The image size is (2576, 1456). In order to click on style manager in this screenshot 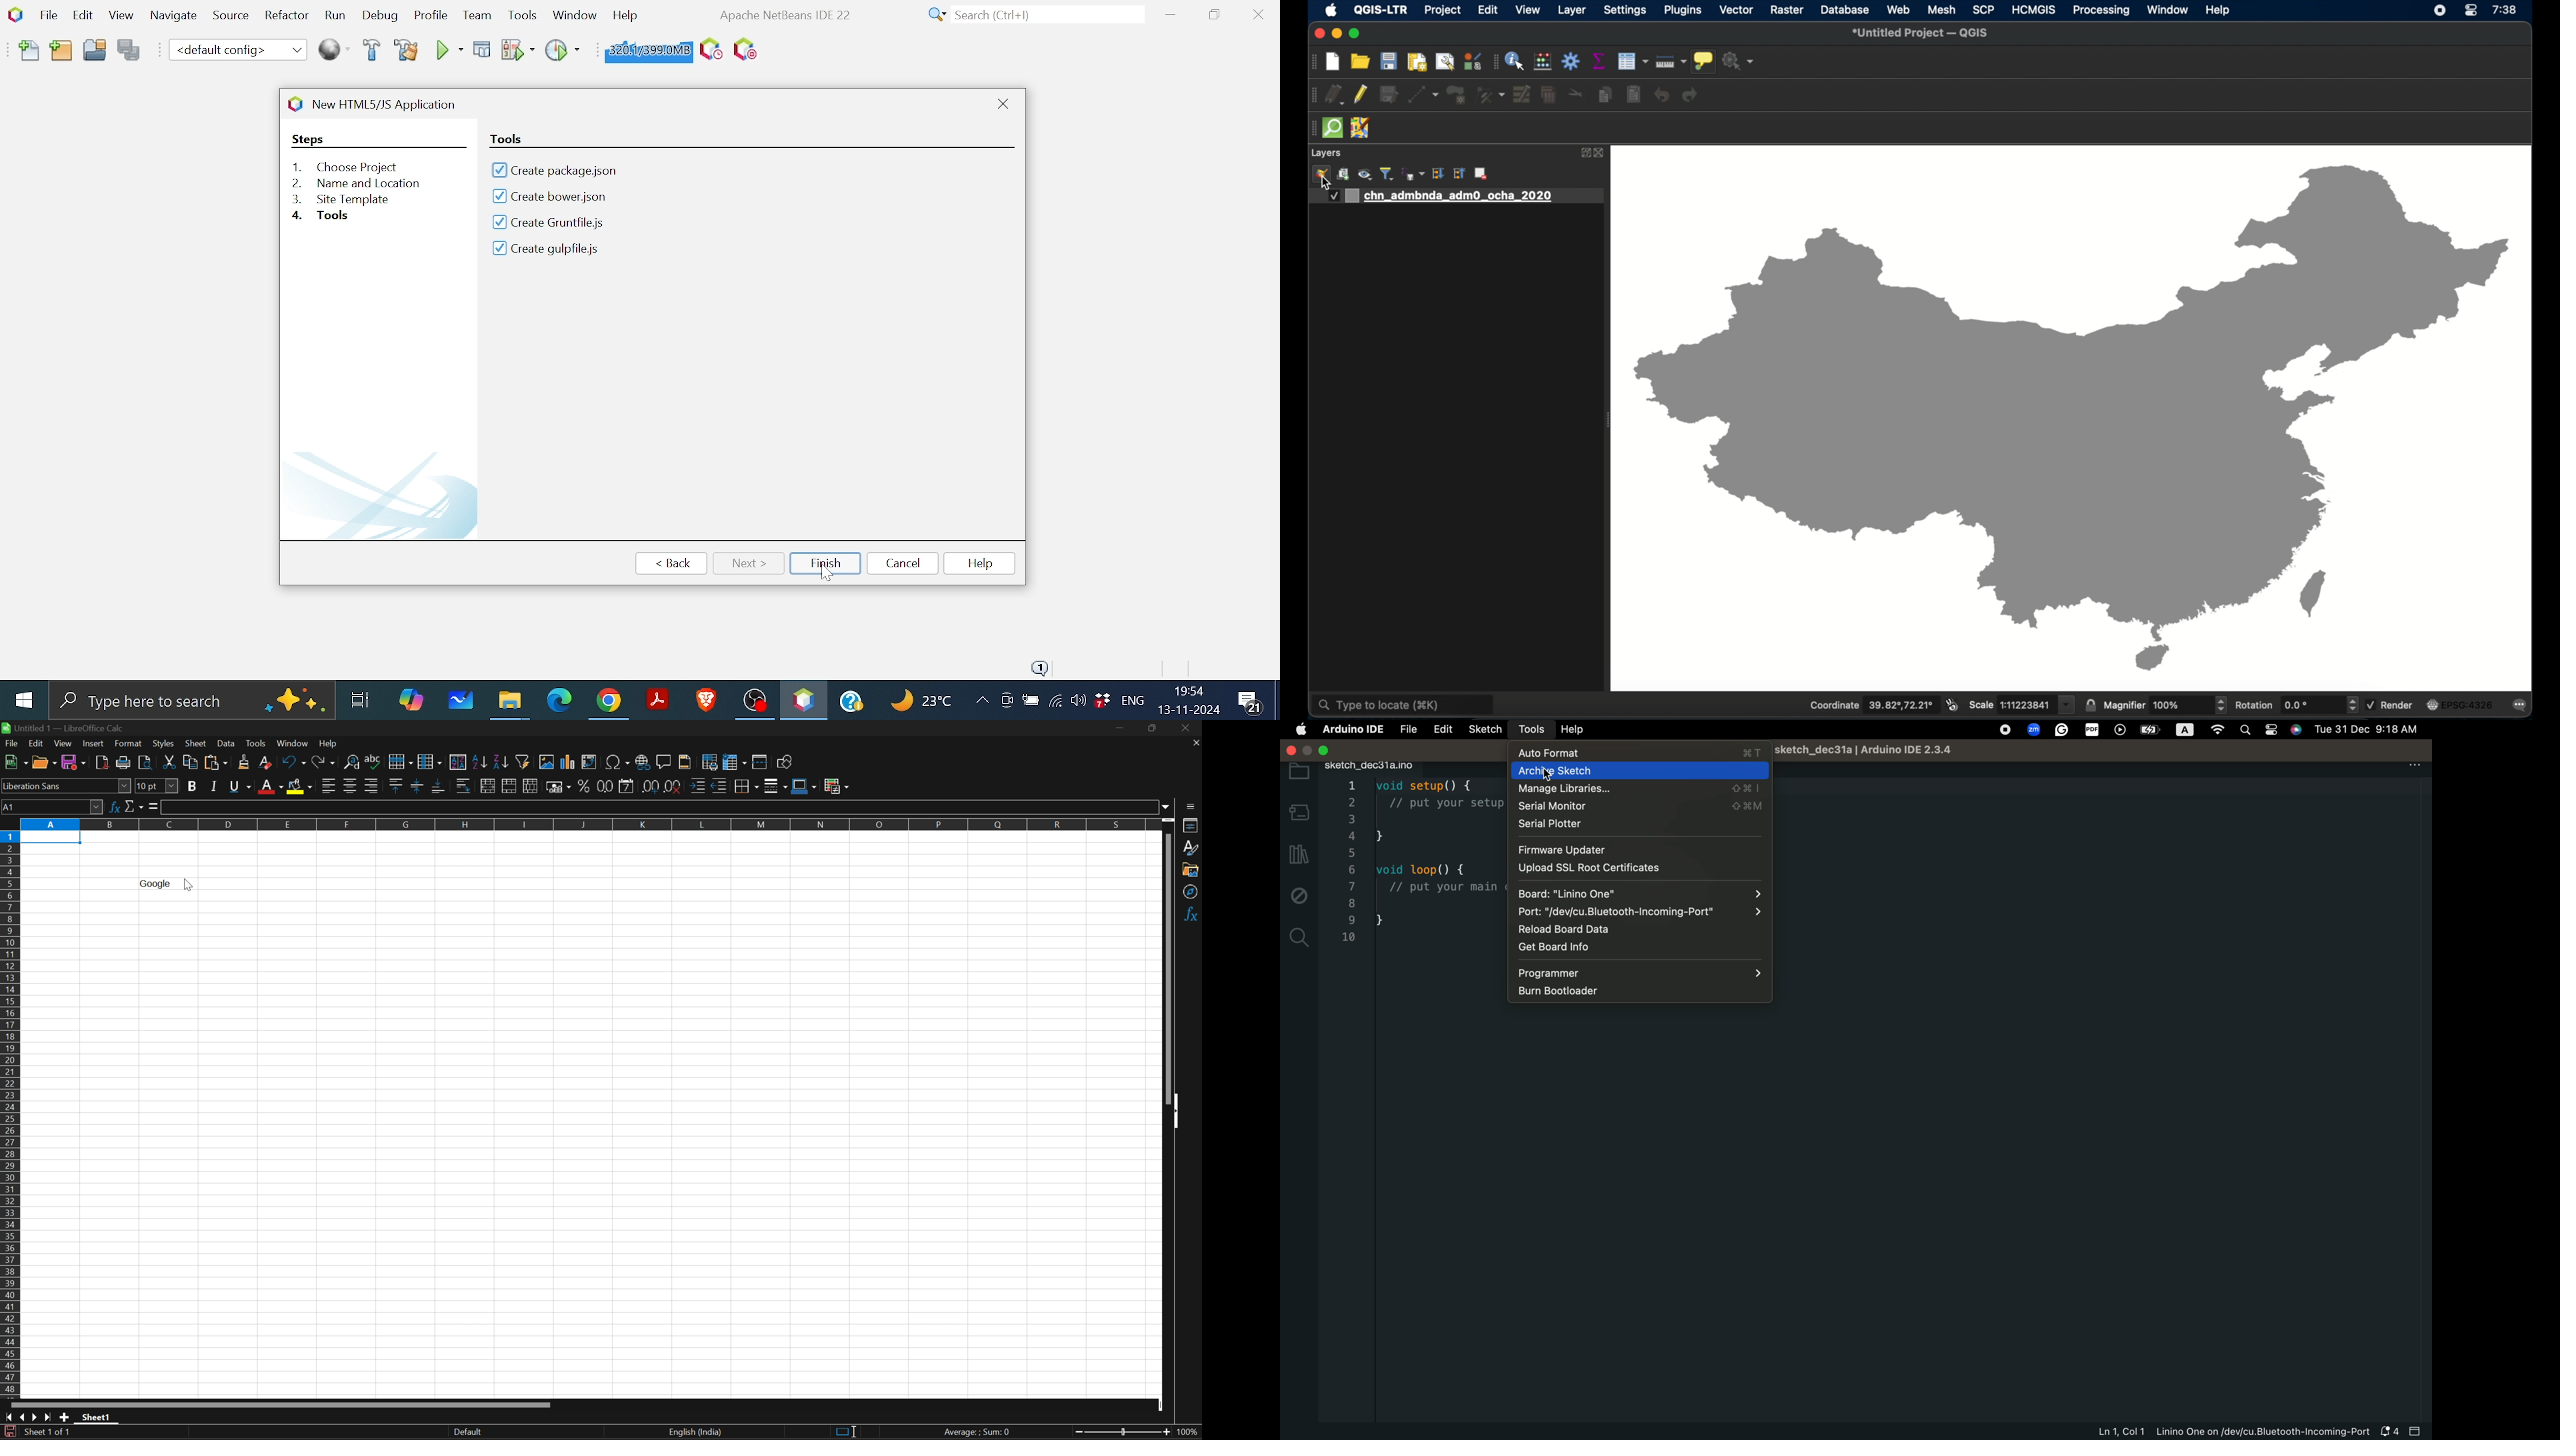, I will do `click(1473, 61)`.